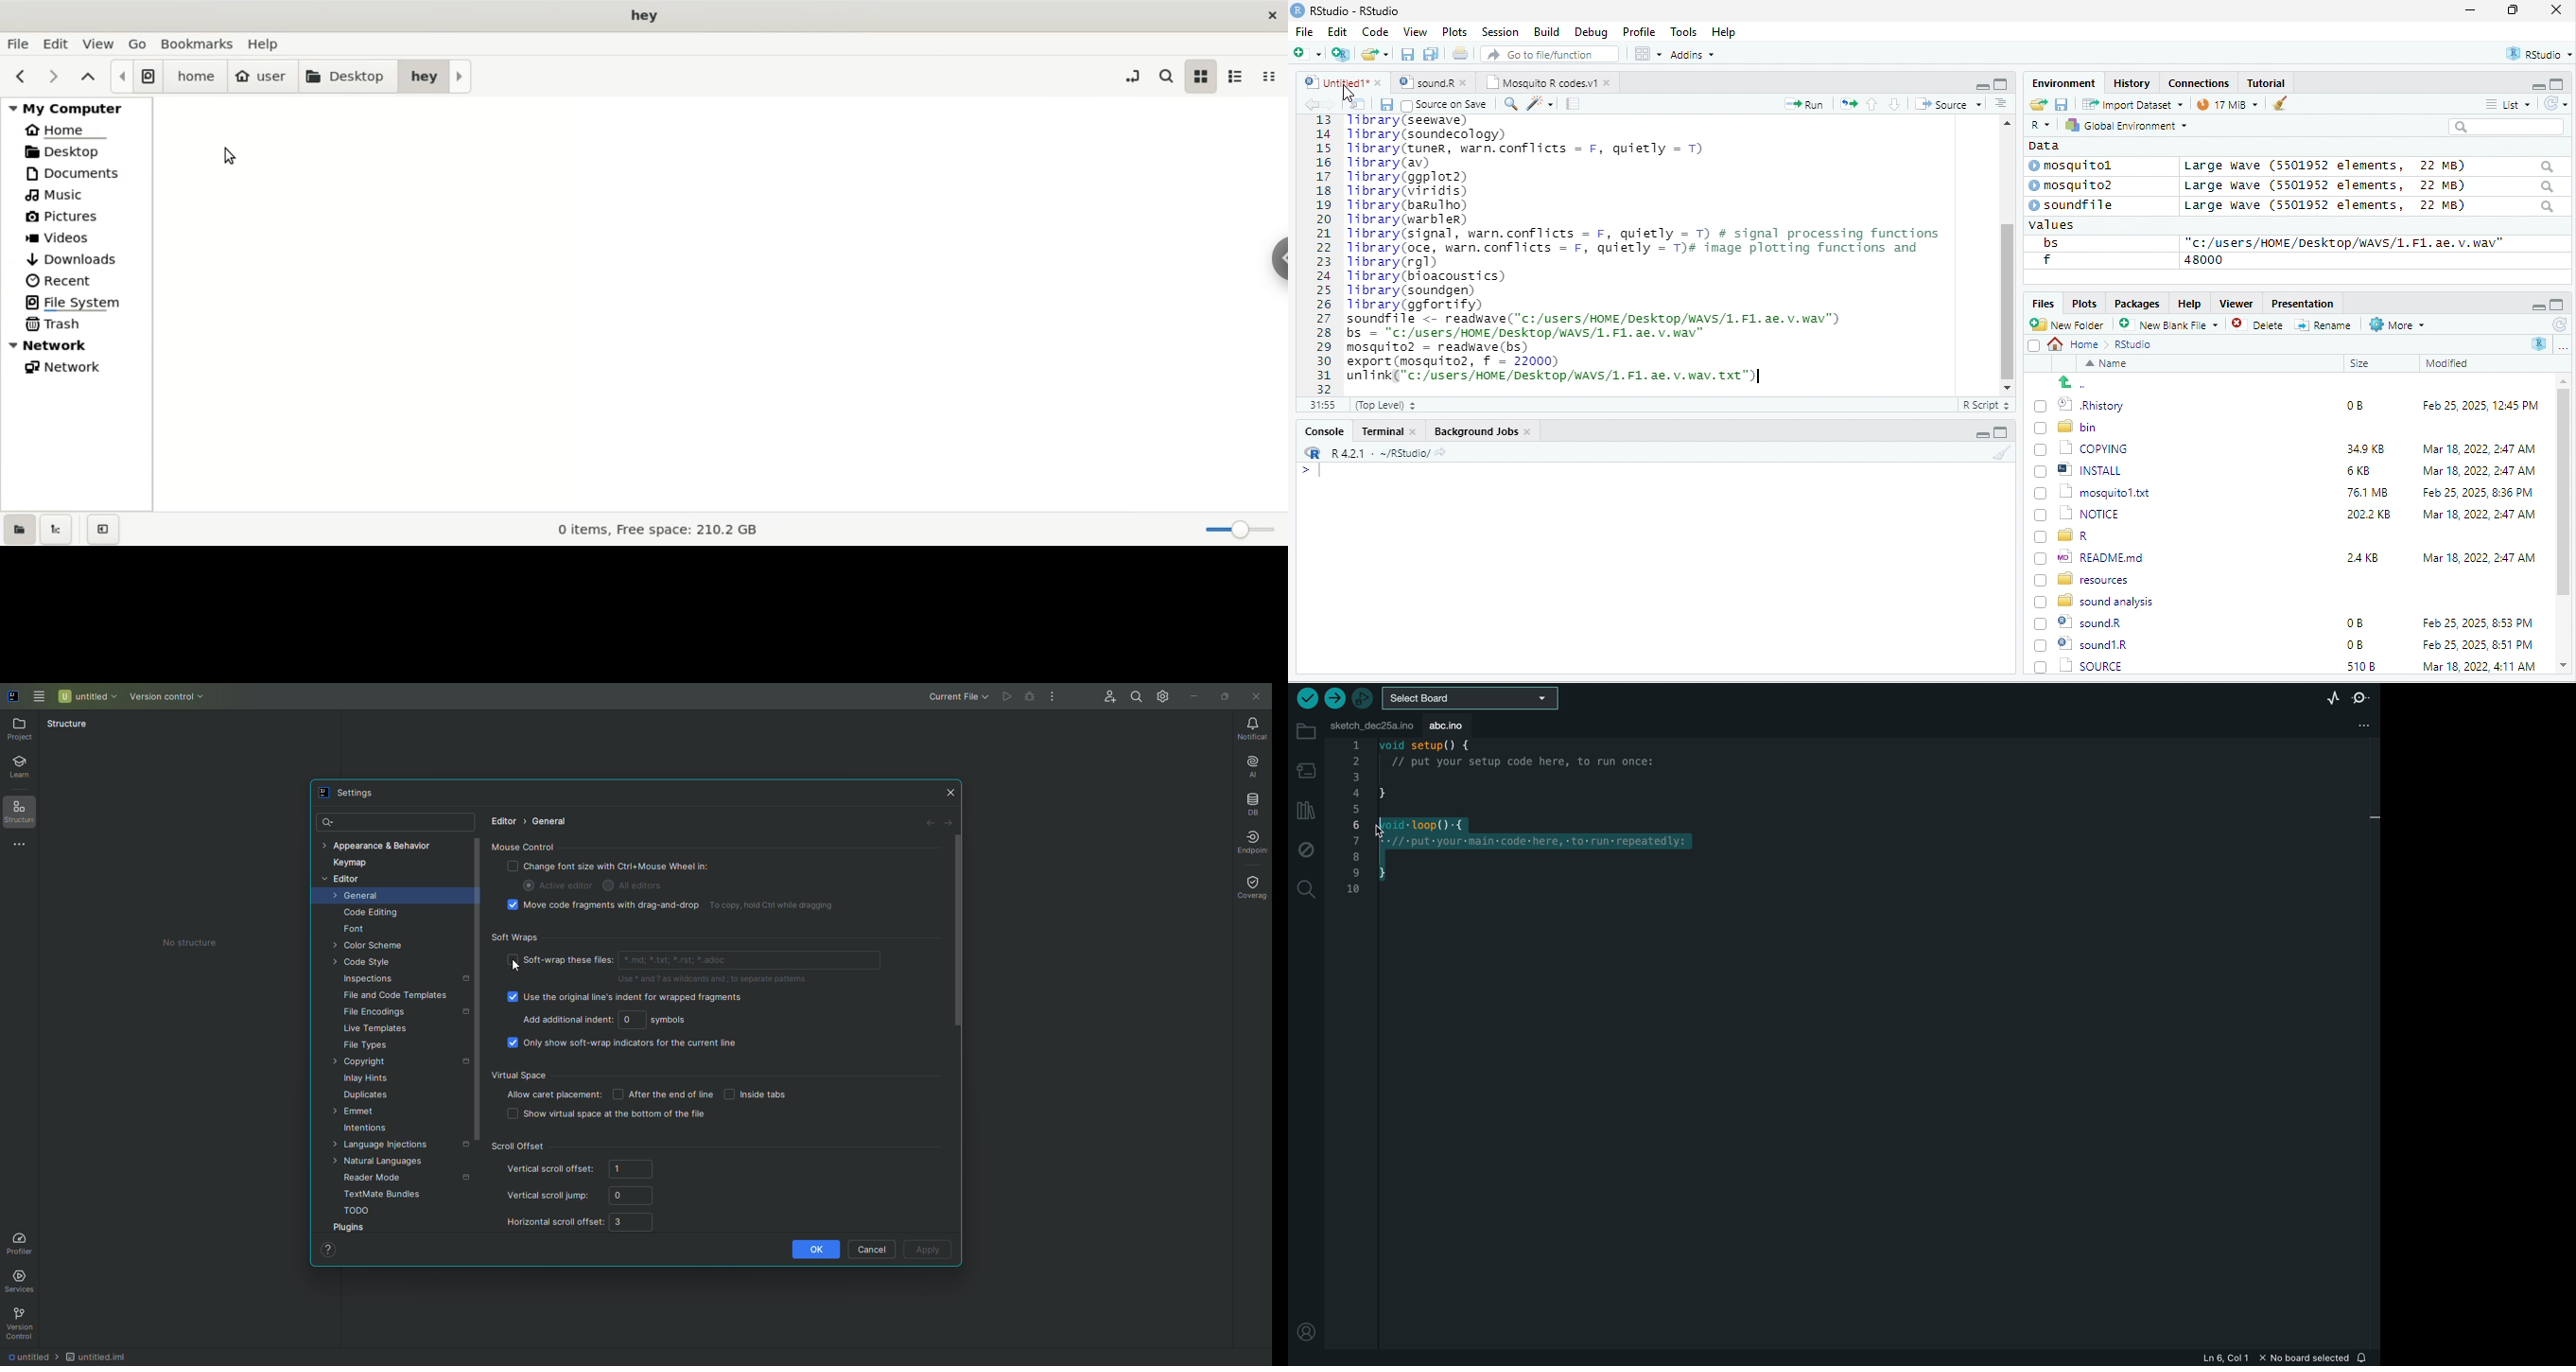 This screenshot has height=1372, width=2576. Describe the element at coordinates (2535, 55) in the screenshot. I see `rstudio` at that location.